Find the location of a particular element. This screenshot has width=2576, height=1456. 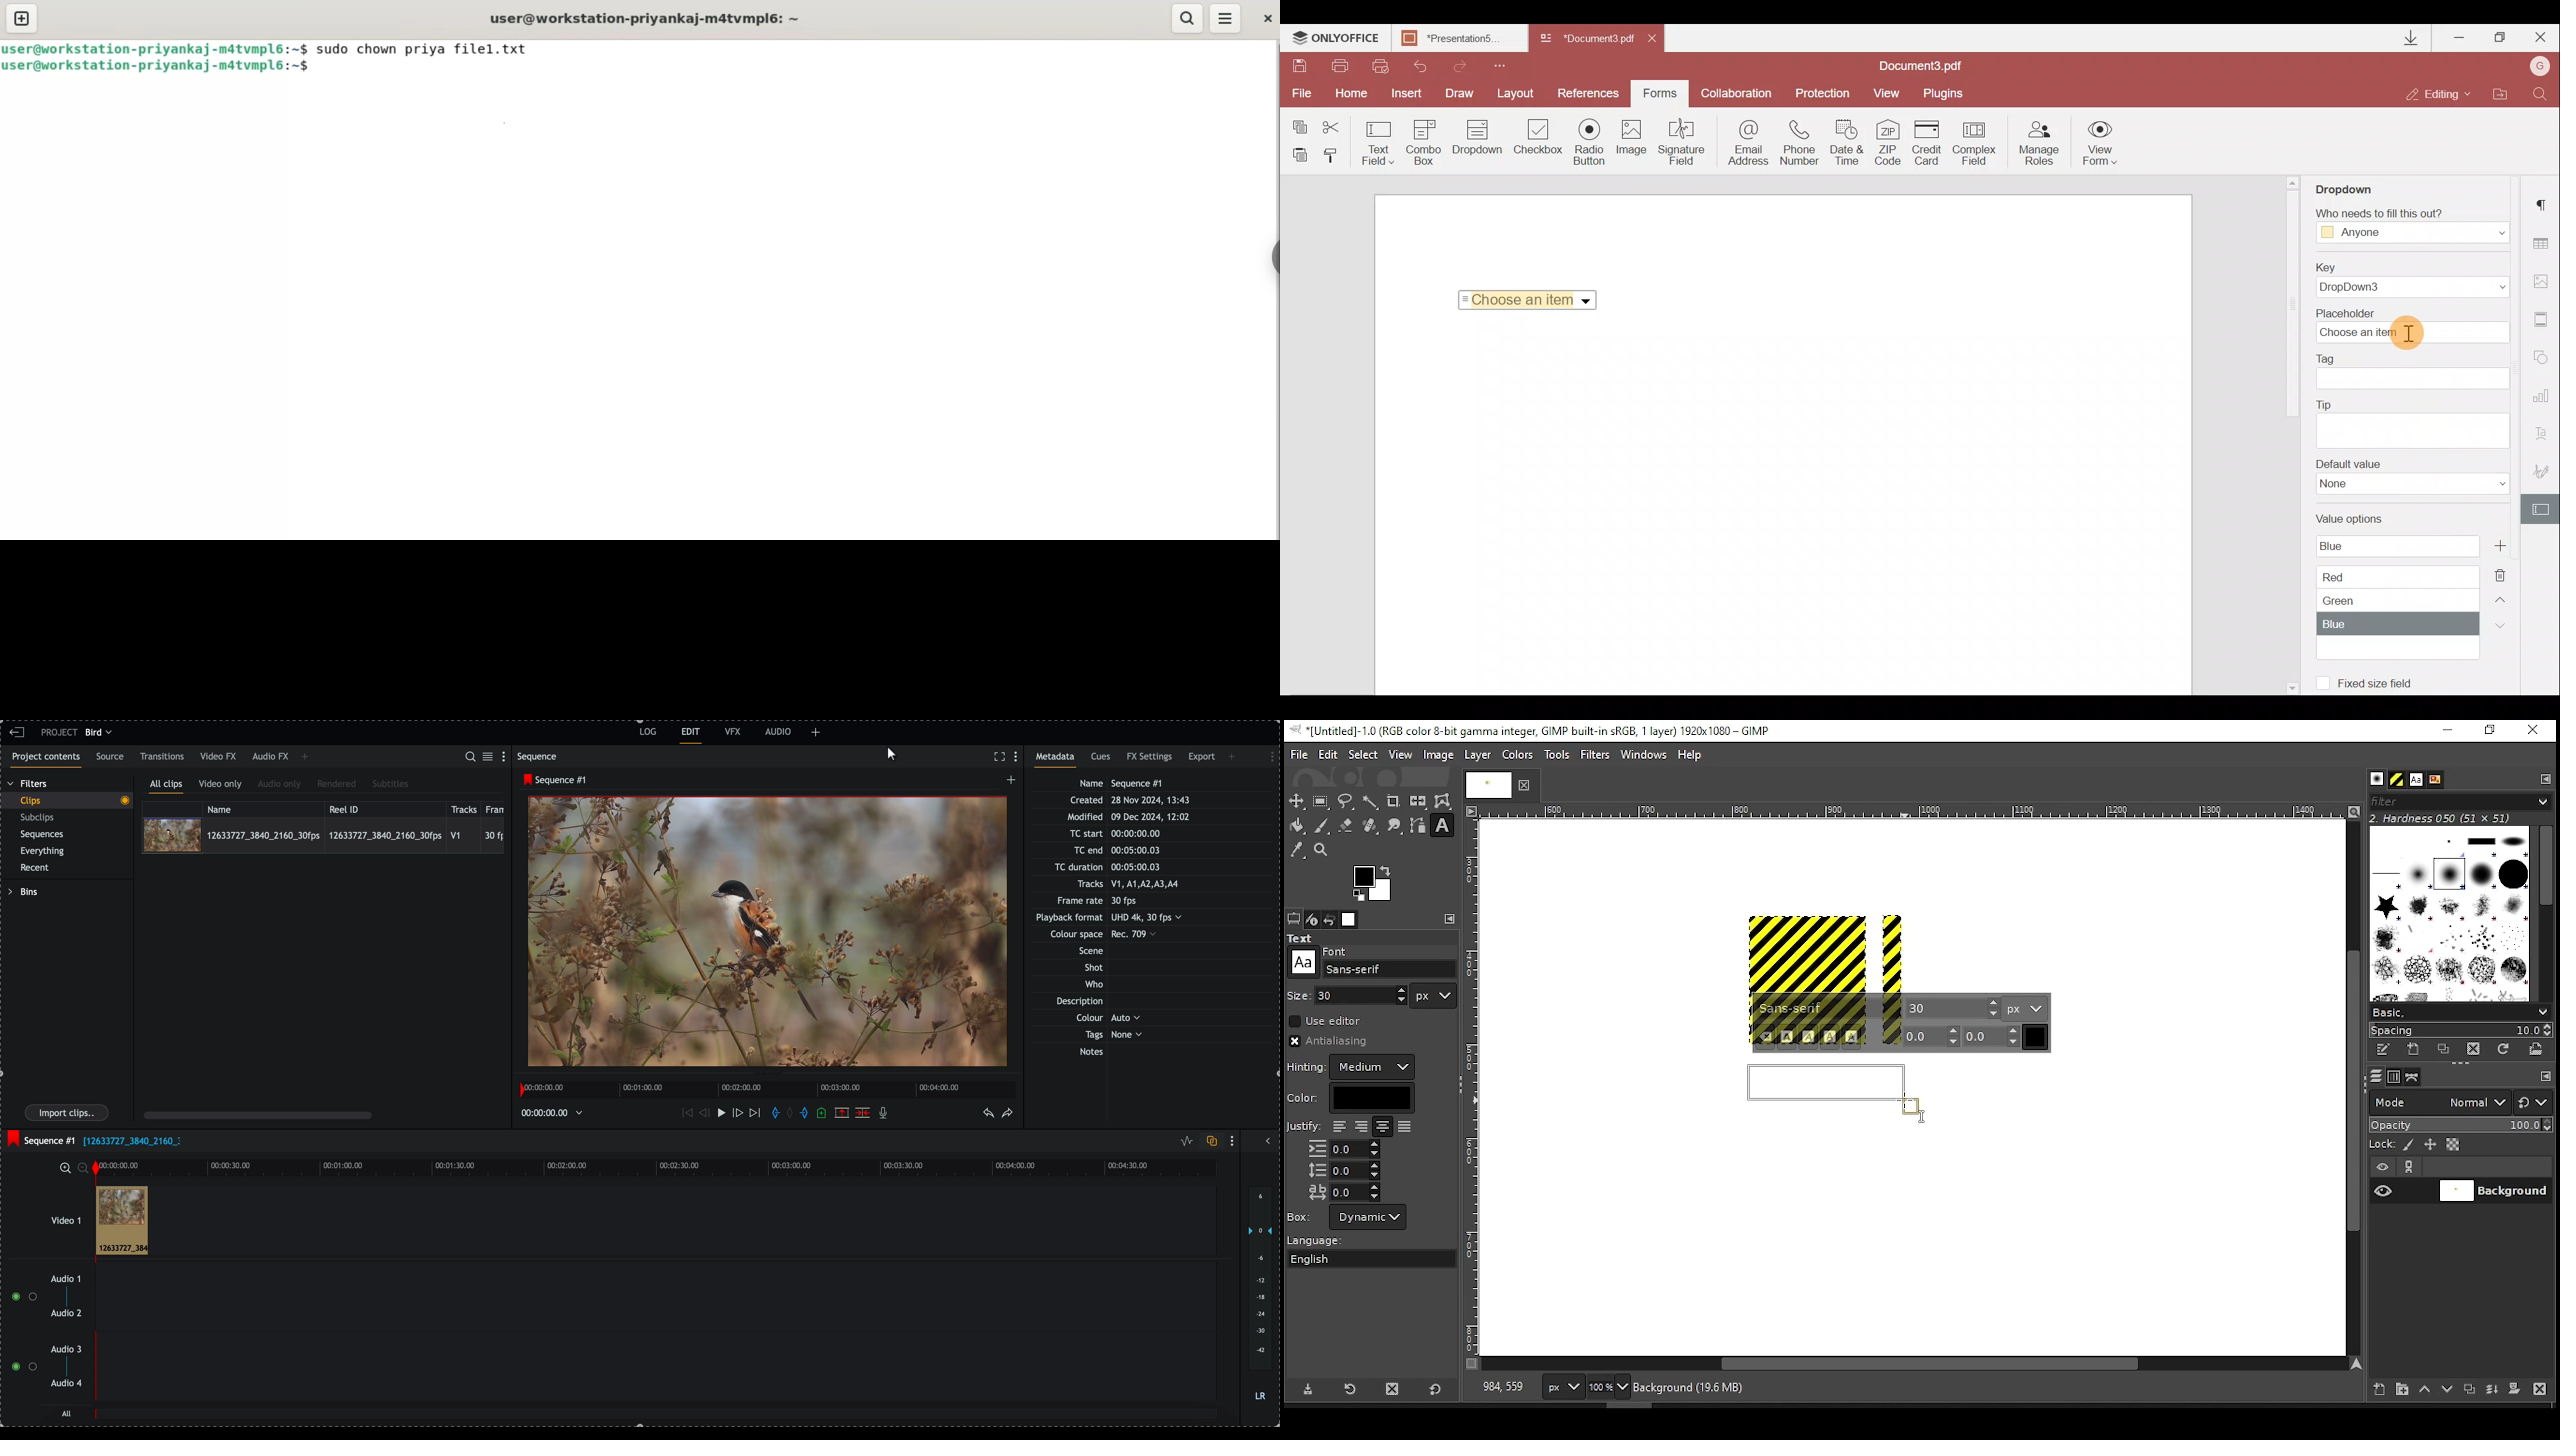

Paragraph settings is located at coordinates (2545, 203).